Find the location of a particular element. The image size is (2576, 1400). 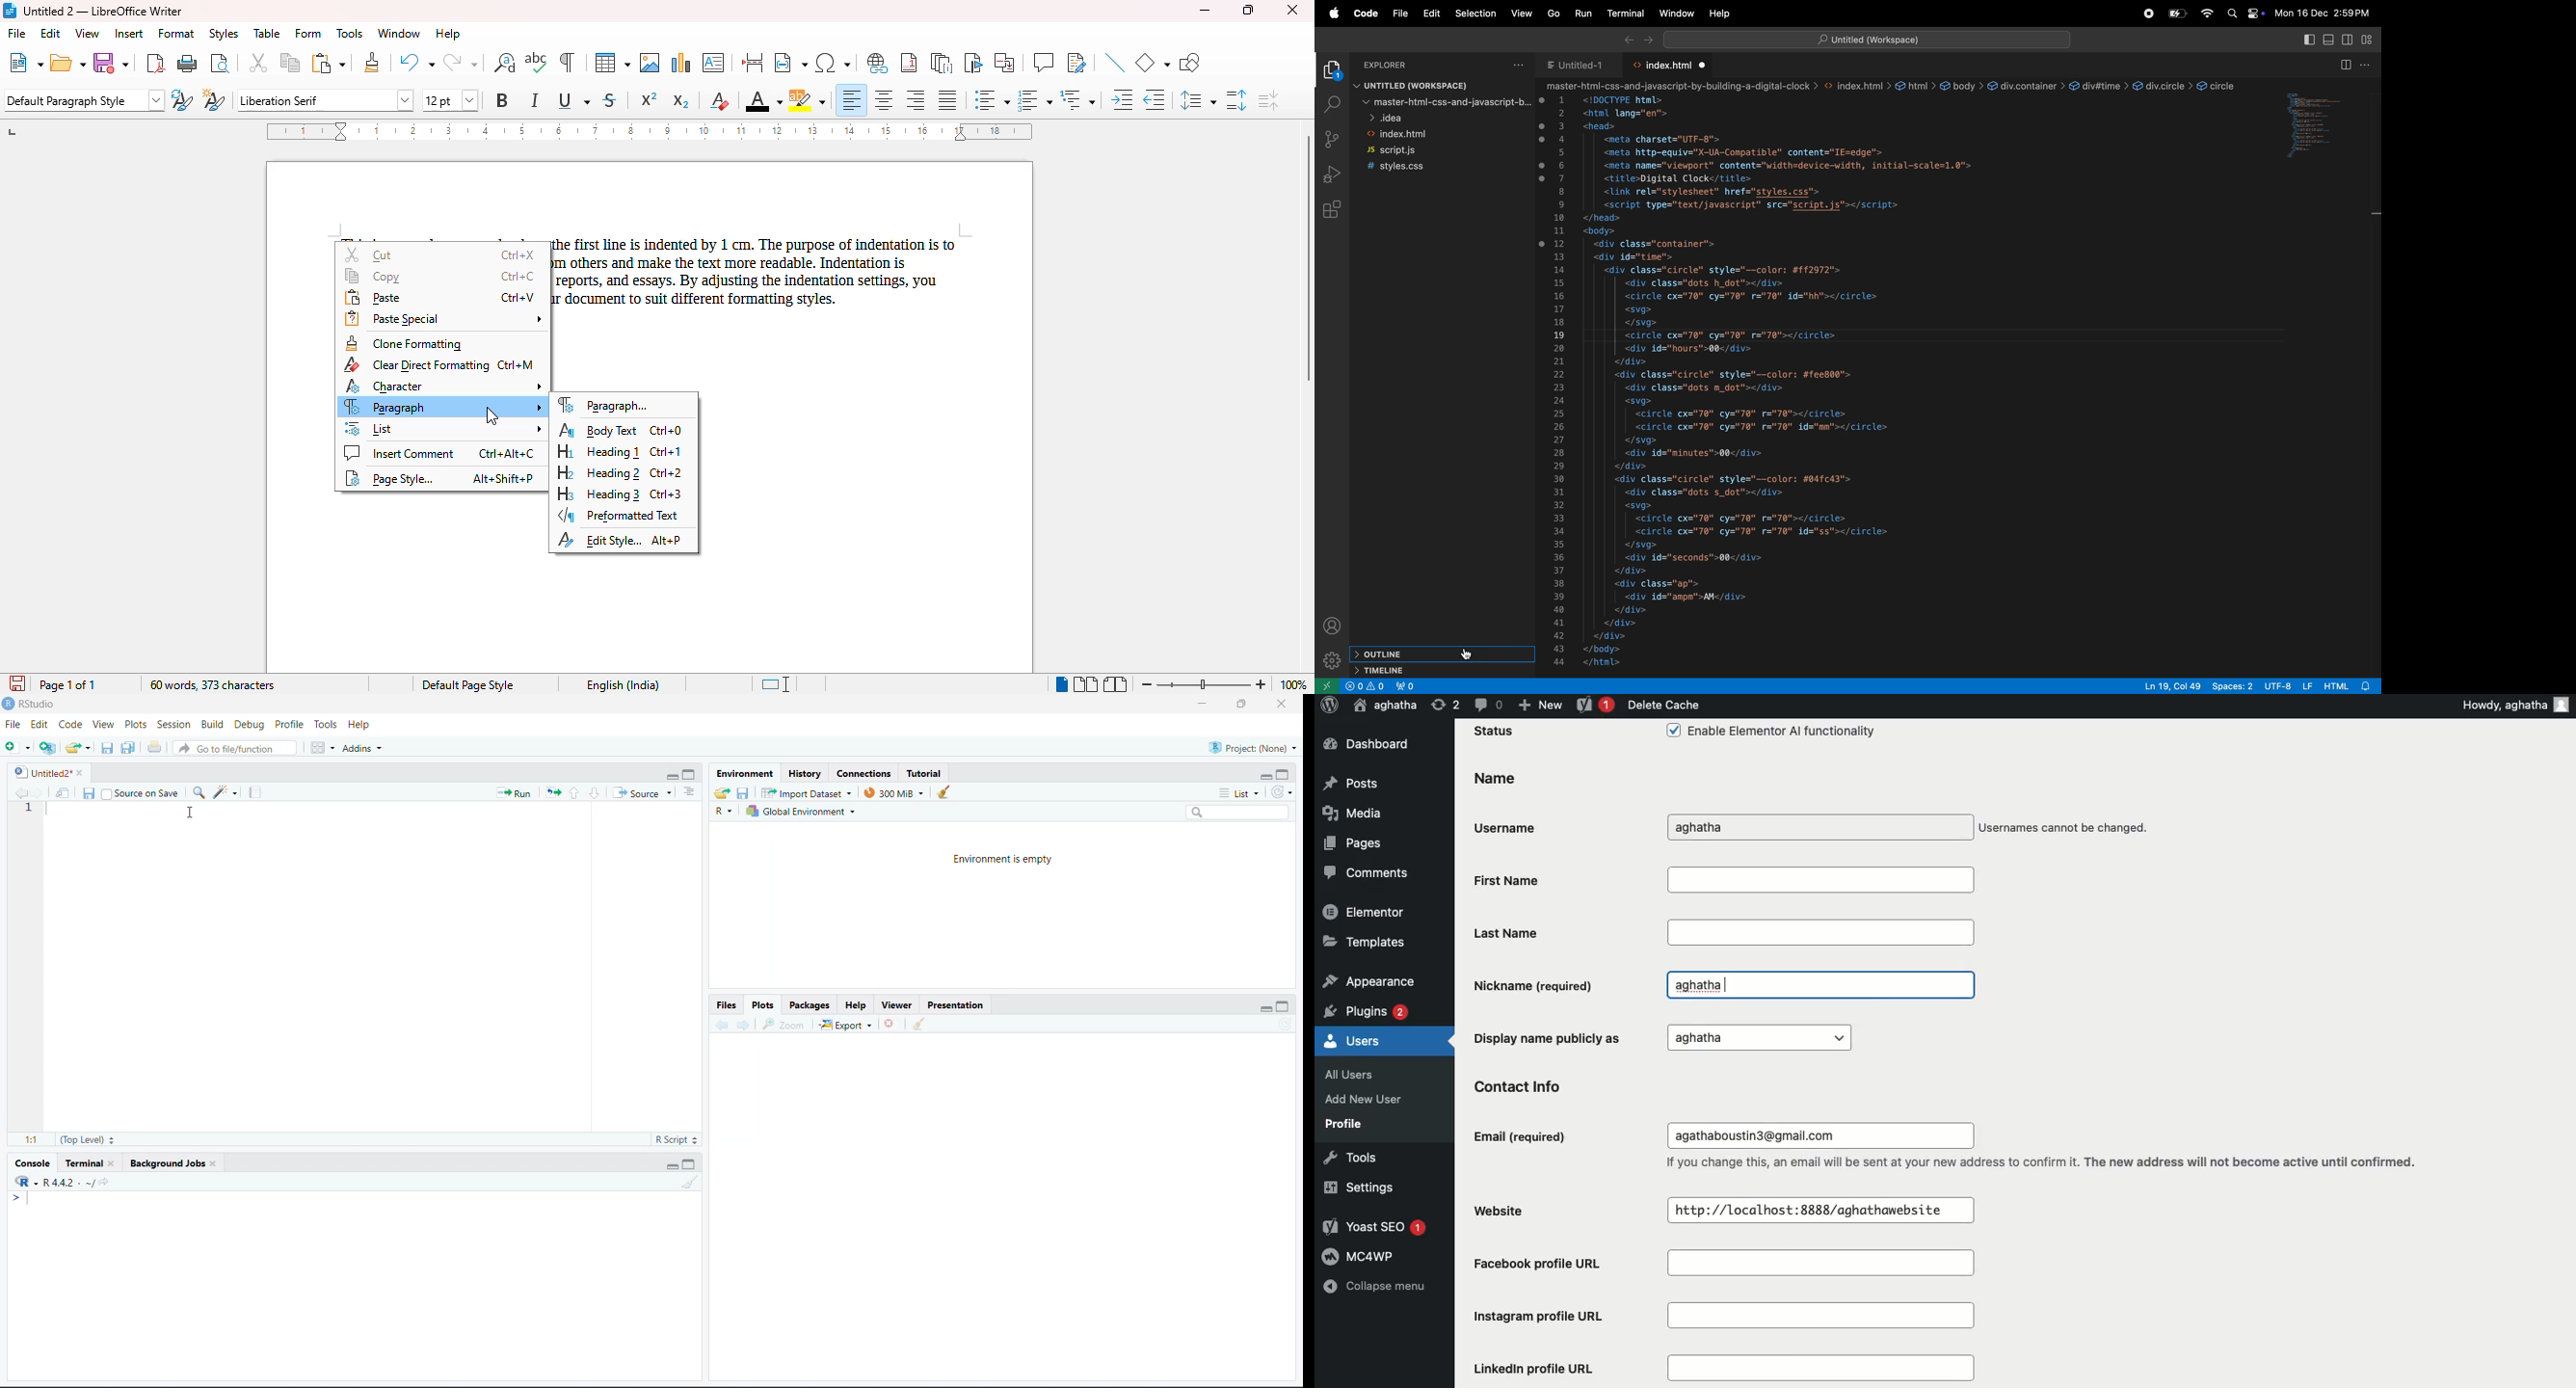

insert footnote is located at coordinates (910, 62).